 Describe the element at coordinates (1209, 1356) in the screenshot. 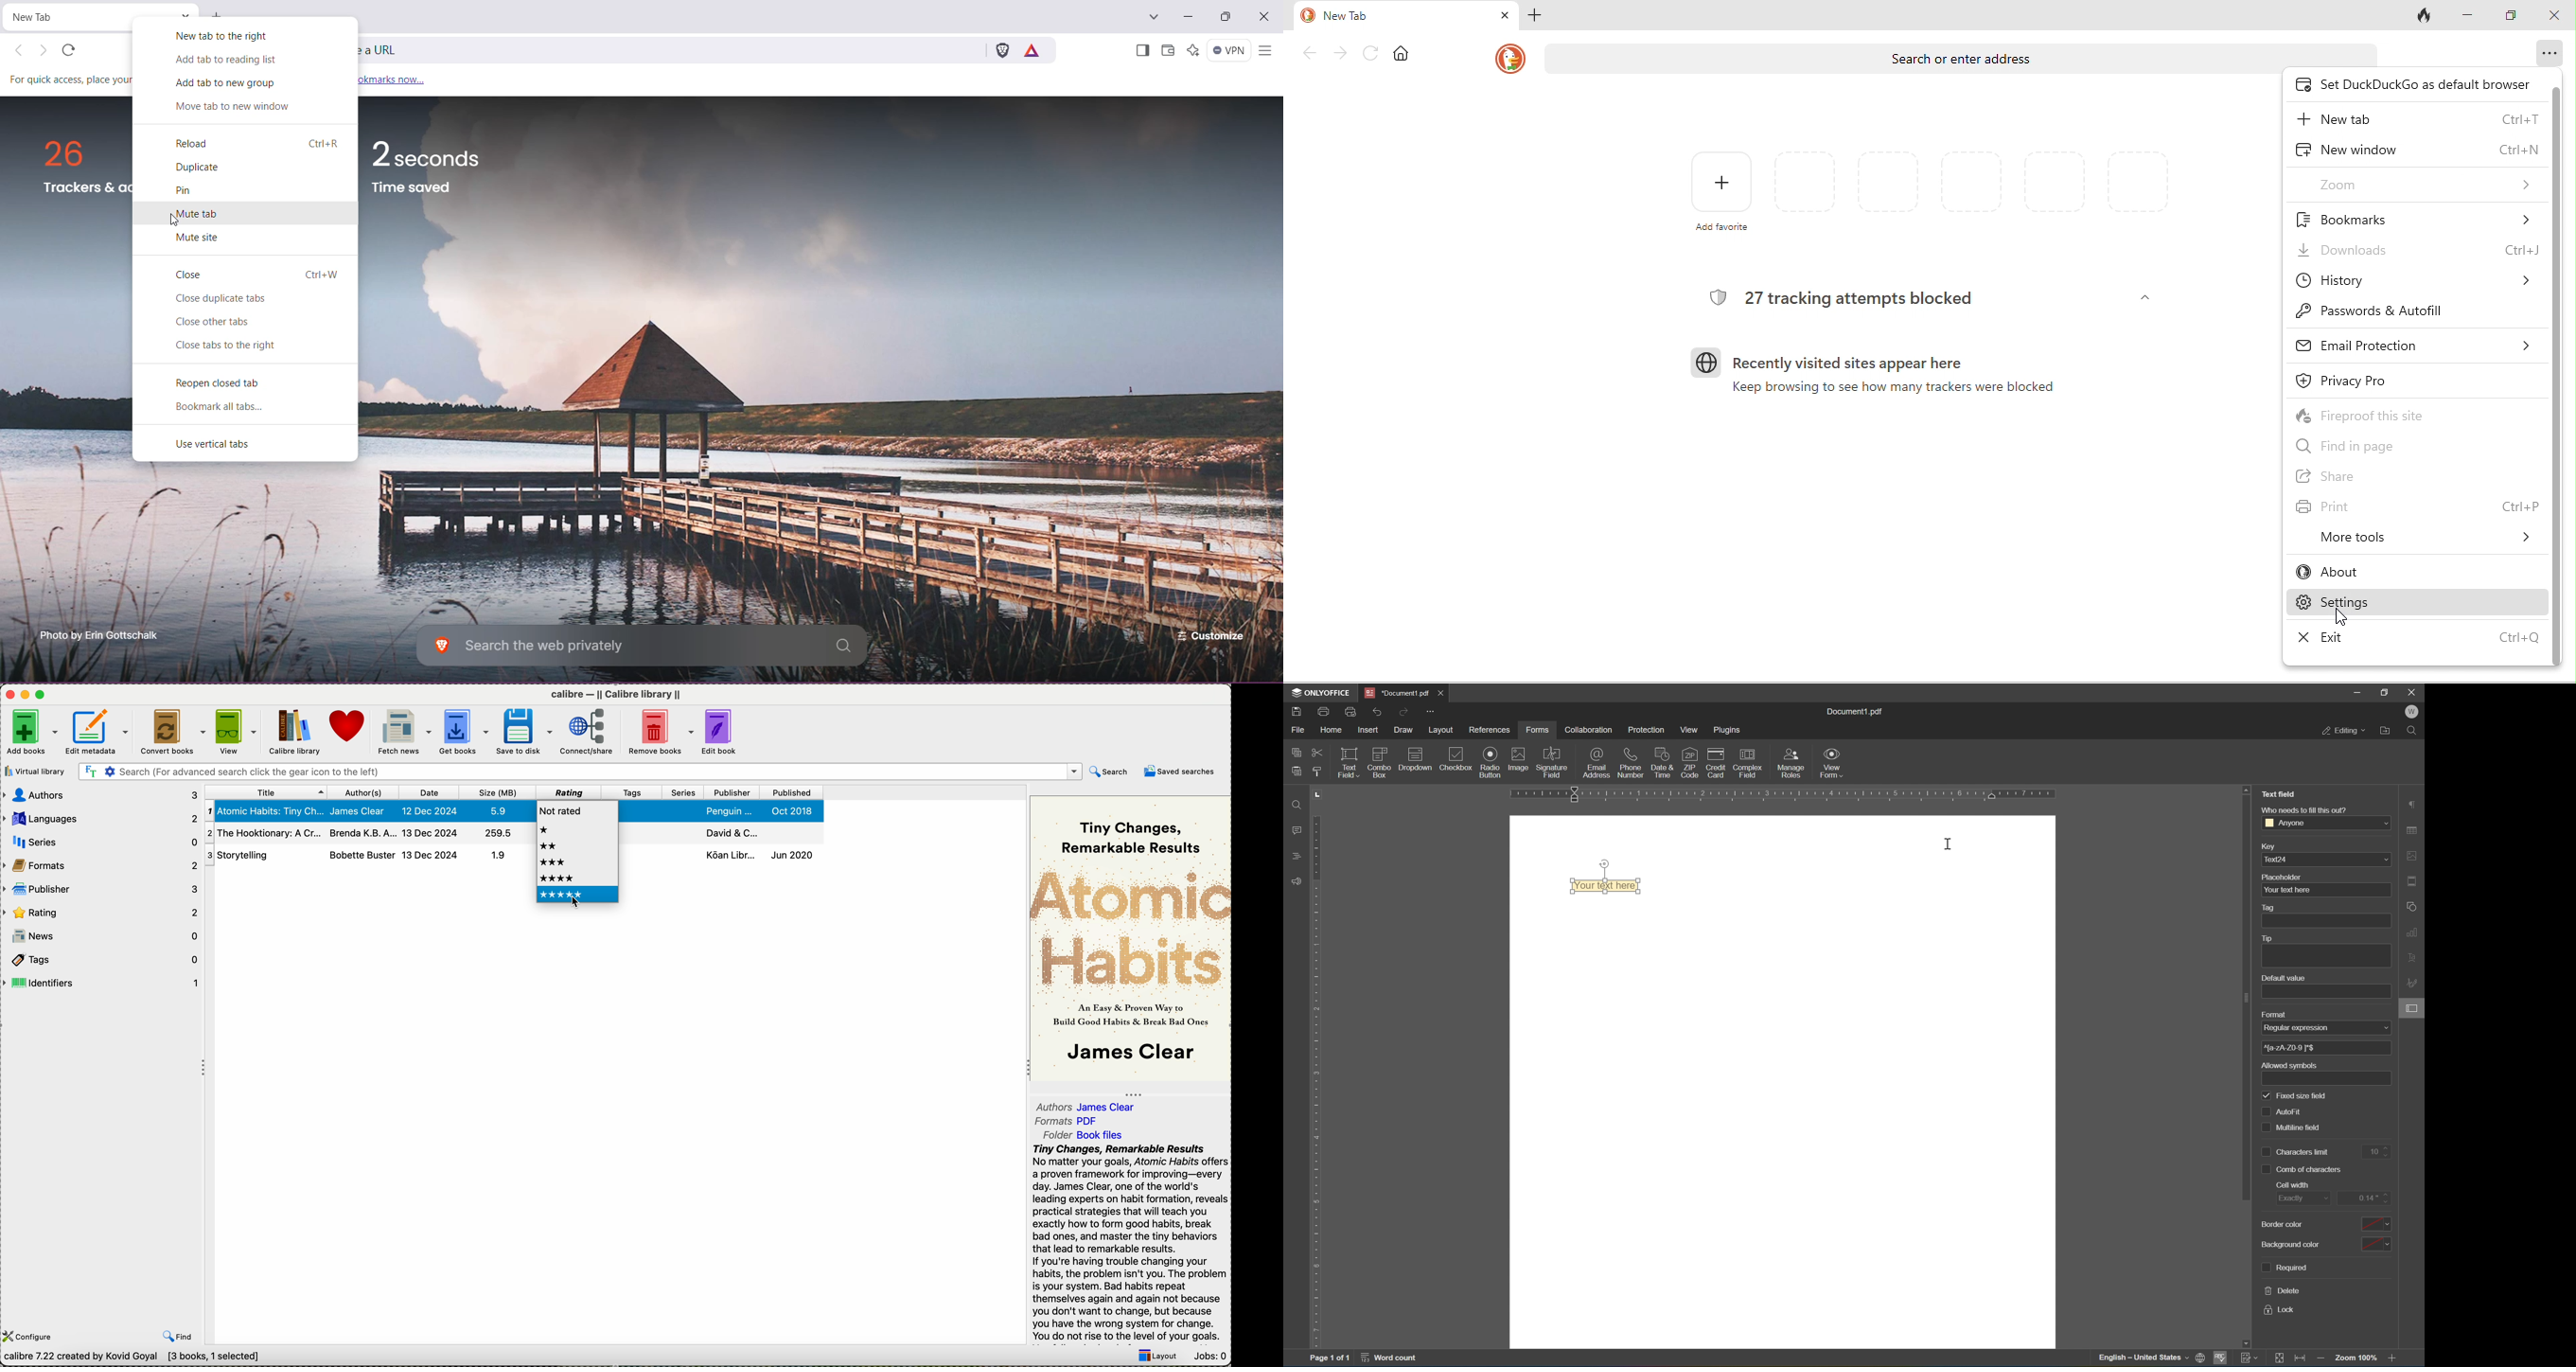

I see `Jobs: 0` at that location.